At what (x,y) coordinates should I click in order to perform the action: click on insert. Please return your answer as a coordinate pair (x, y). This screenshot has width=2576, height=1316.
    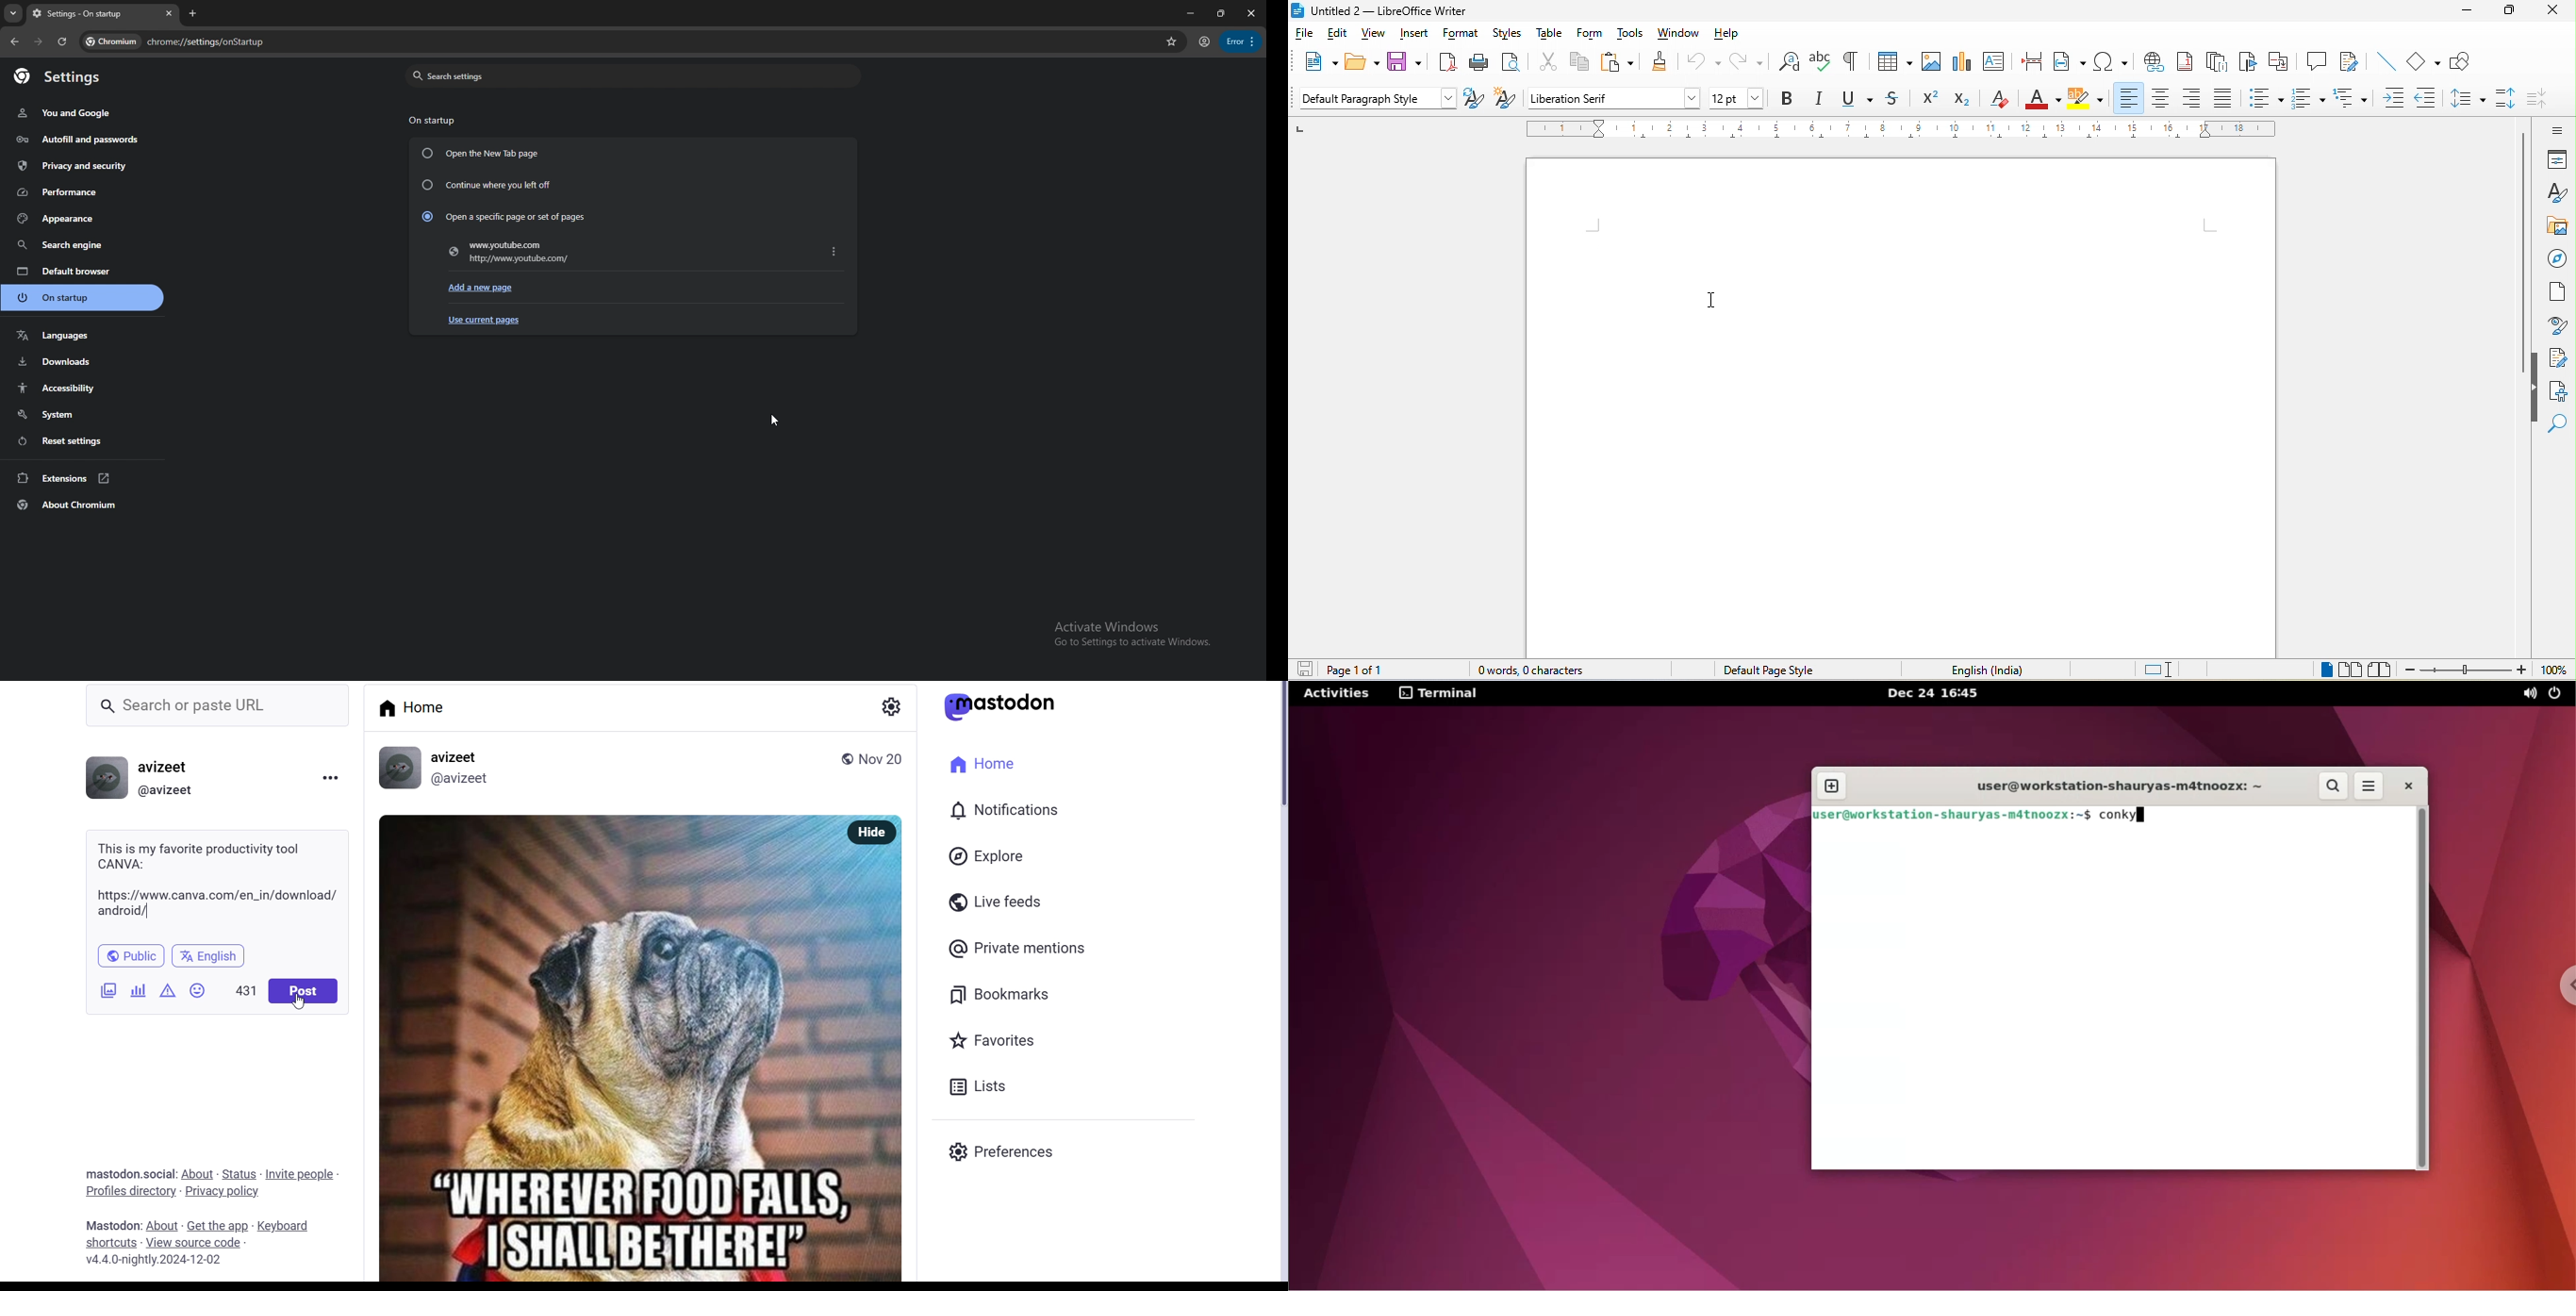
    Looking at the image, I should click on (1414, 35).